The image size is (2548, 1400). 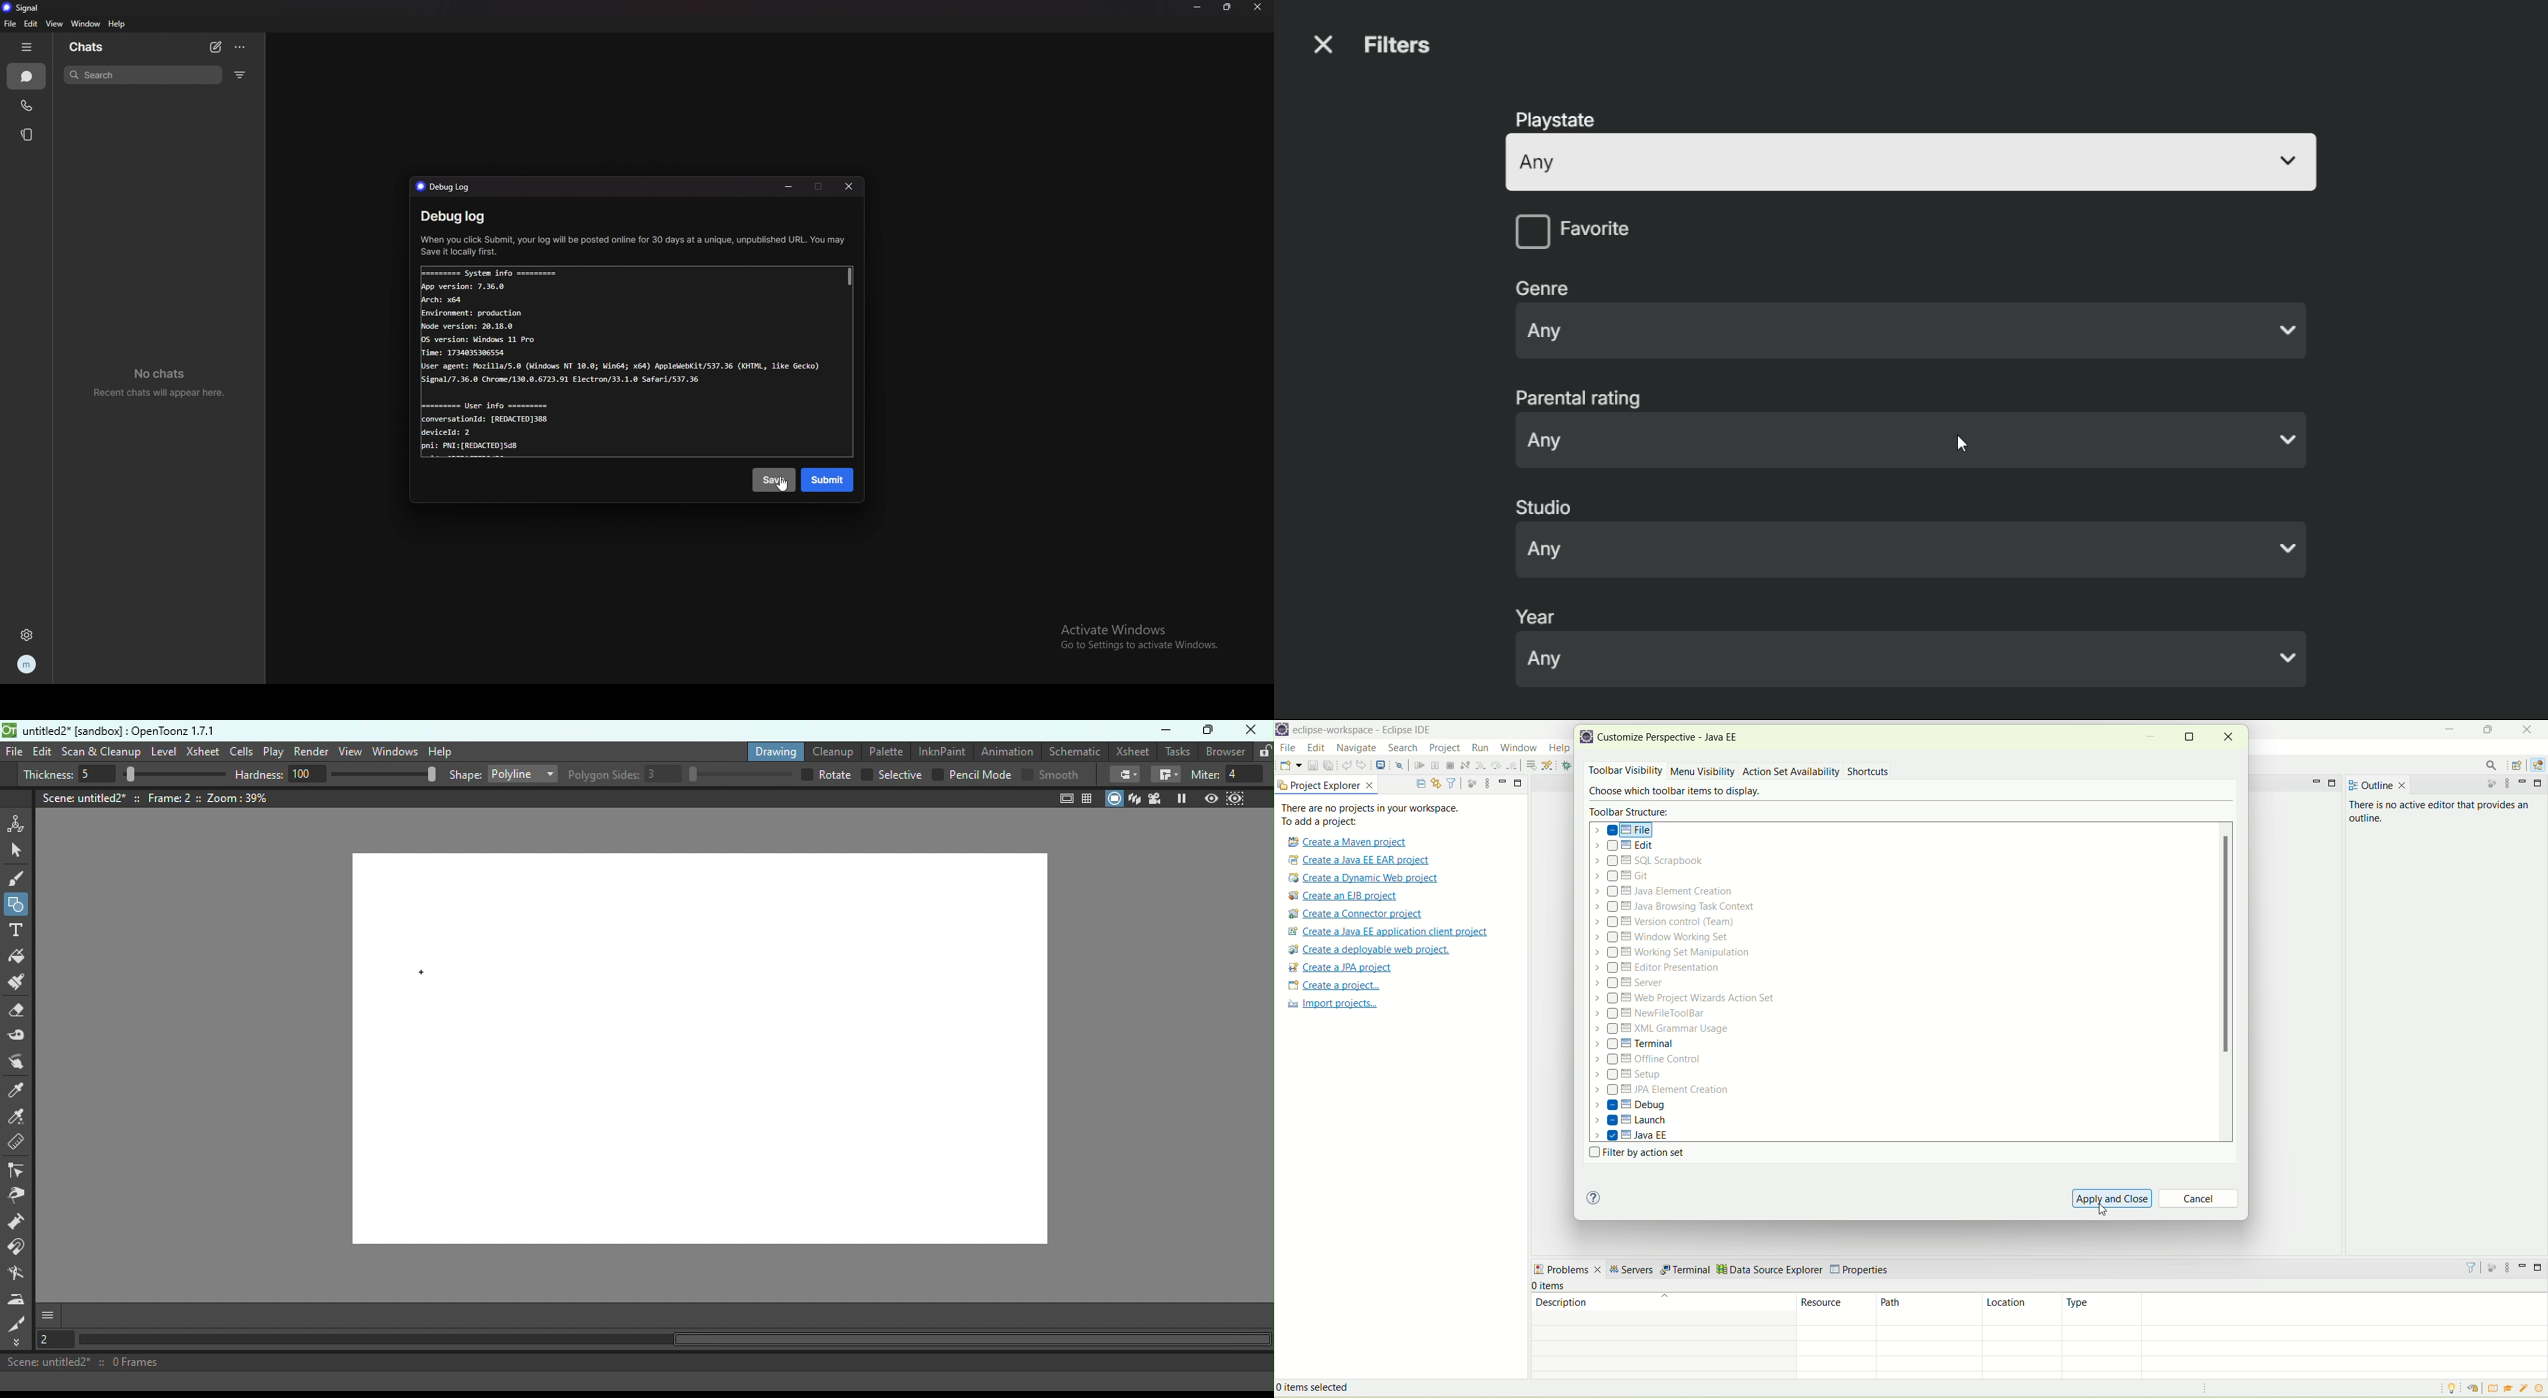 What do you see at coordinates (1655, 1044) in the screenshot?
I see `terminal` at bounding box center [1655, 1044].